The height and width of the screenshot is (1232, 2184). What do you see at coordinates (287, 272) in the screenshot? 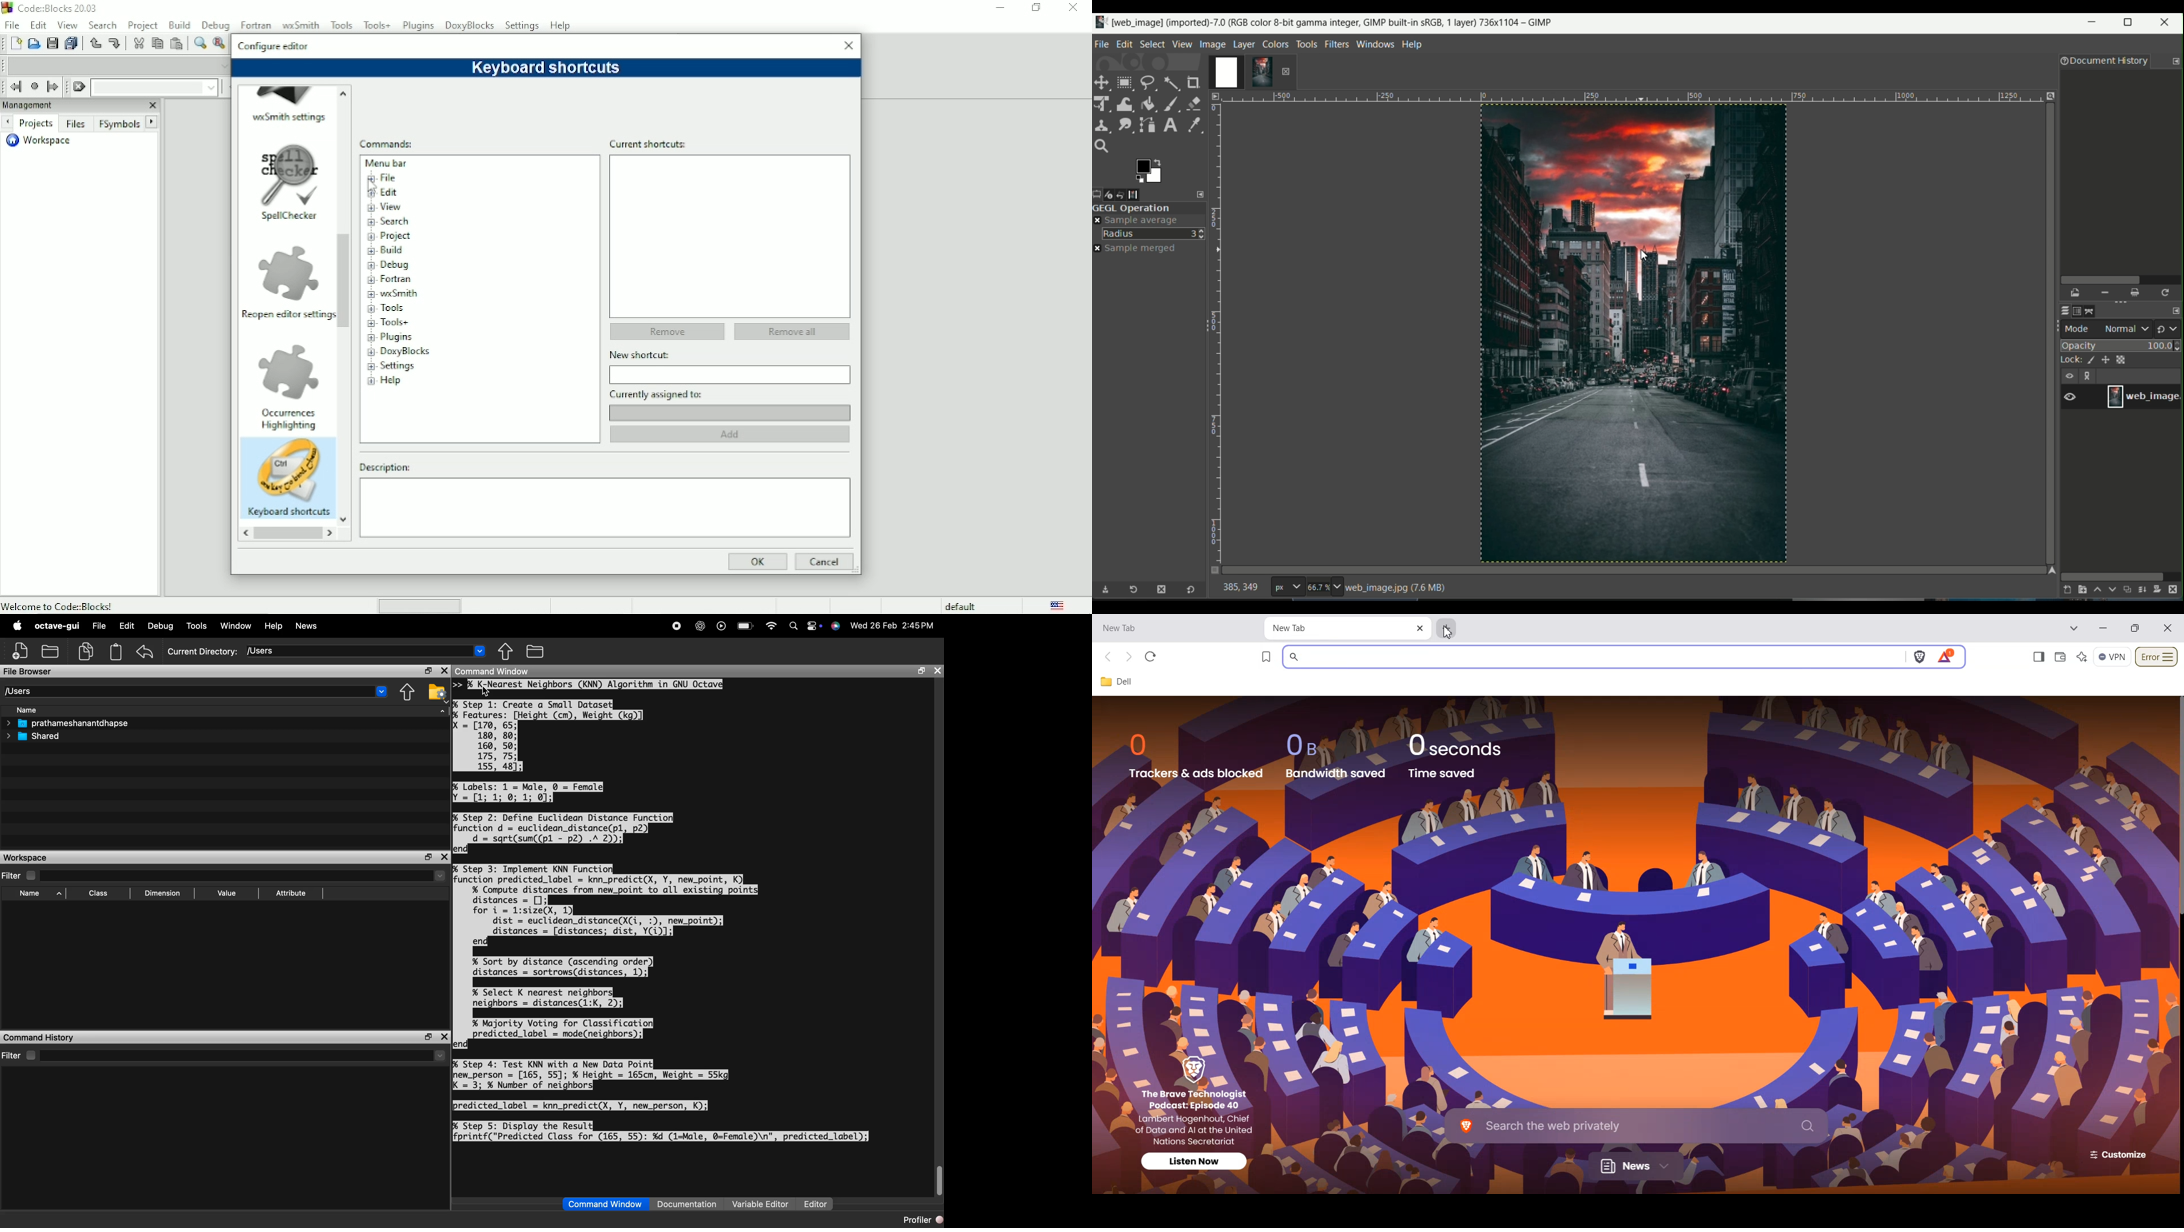
I see `Image` at bounding box center [287, 272].